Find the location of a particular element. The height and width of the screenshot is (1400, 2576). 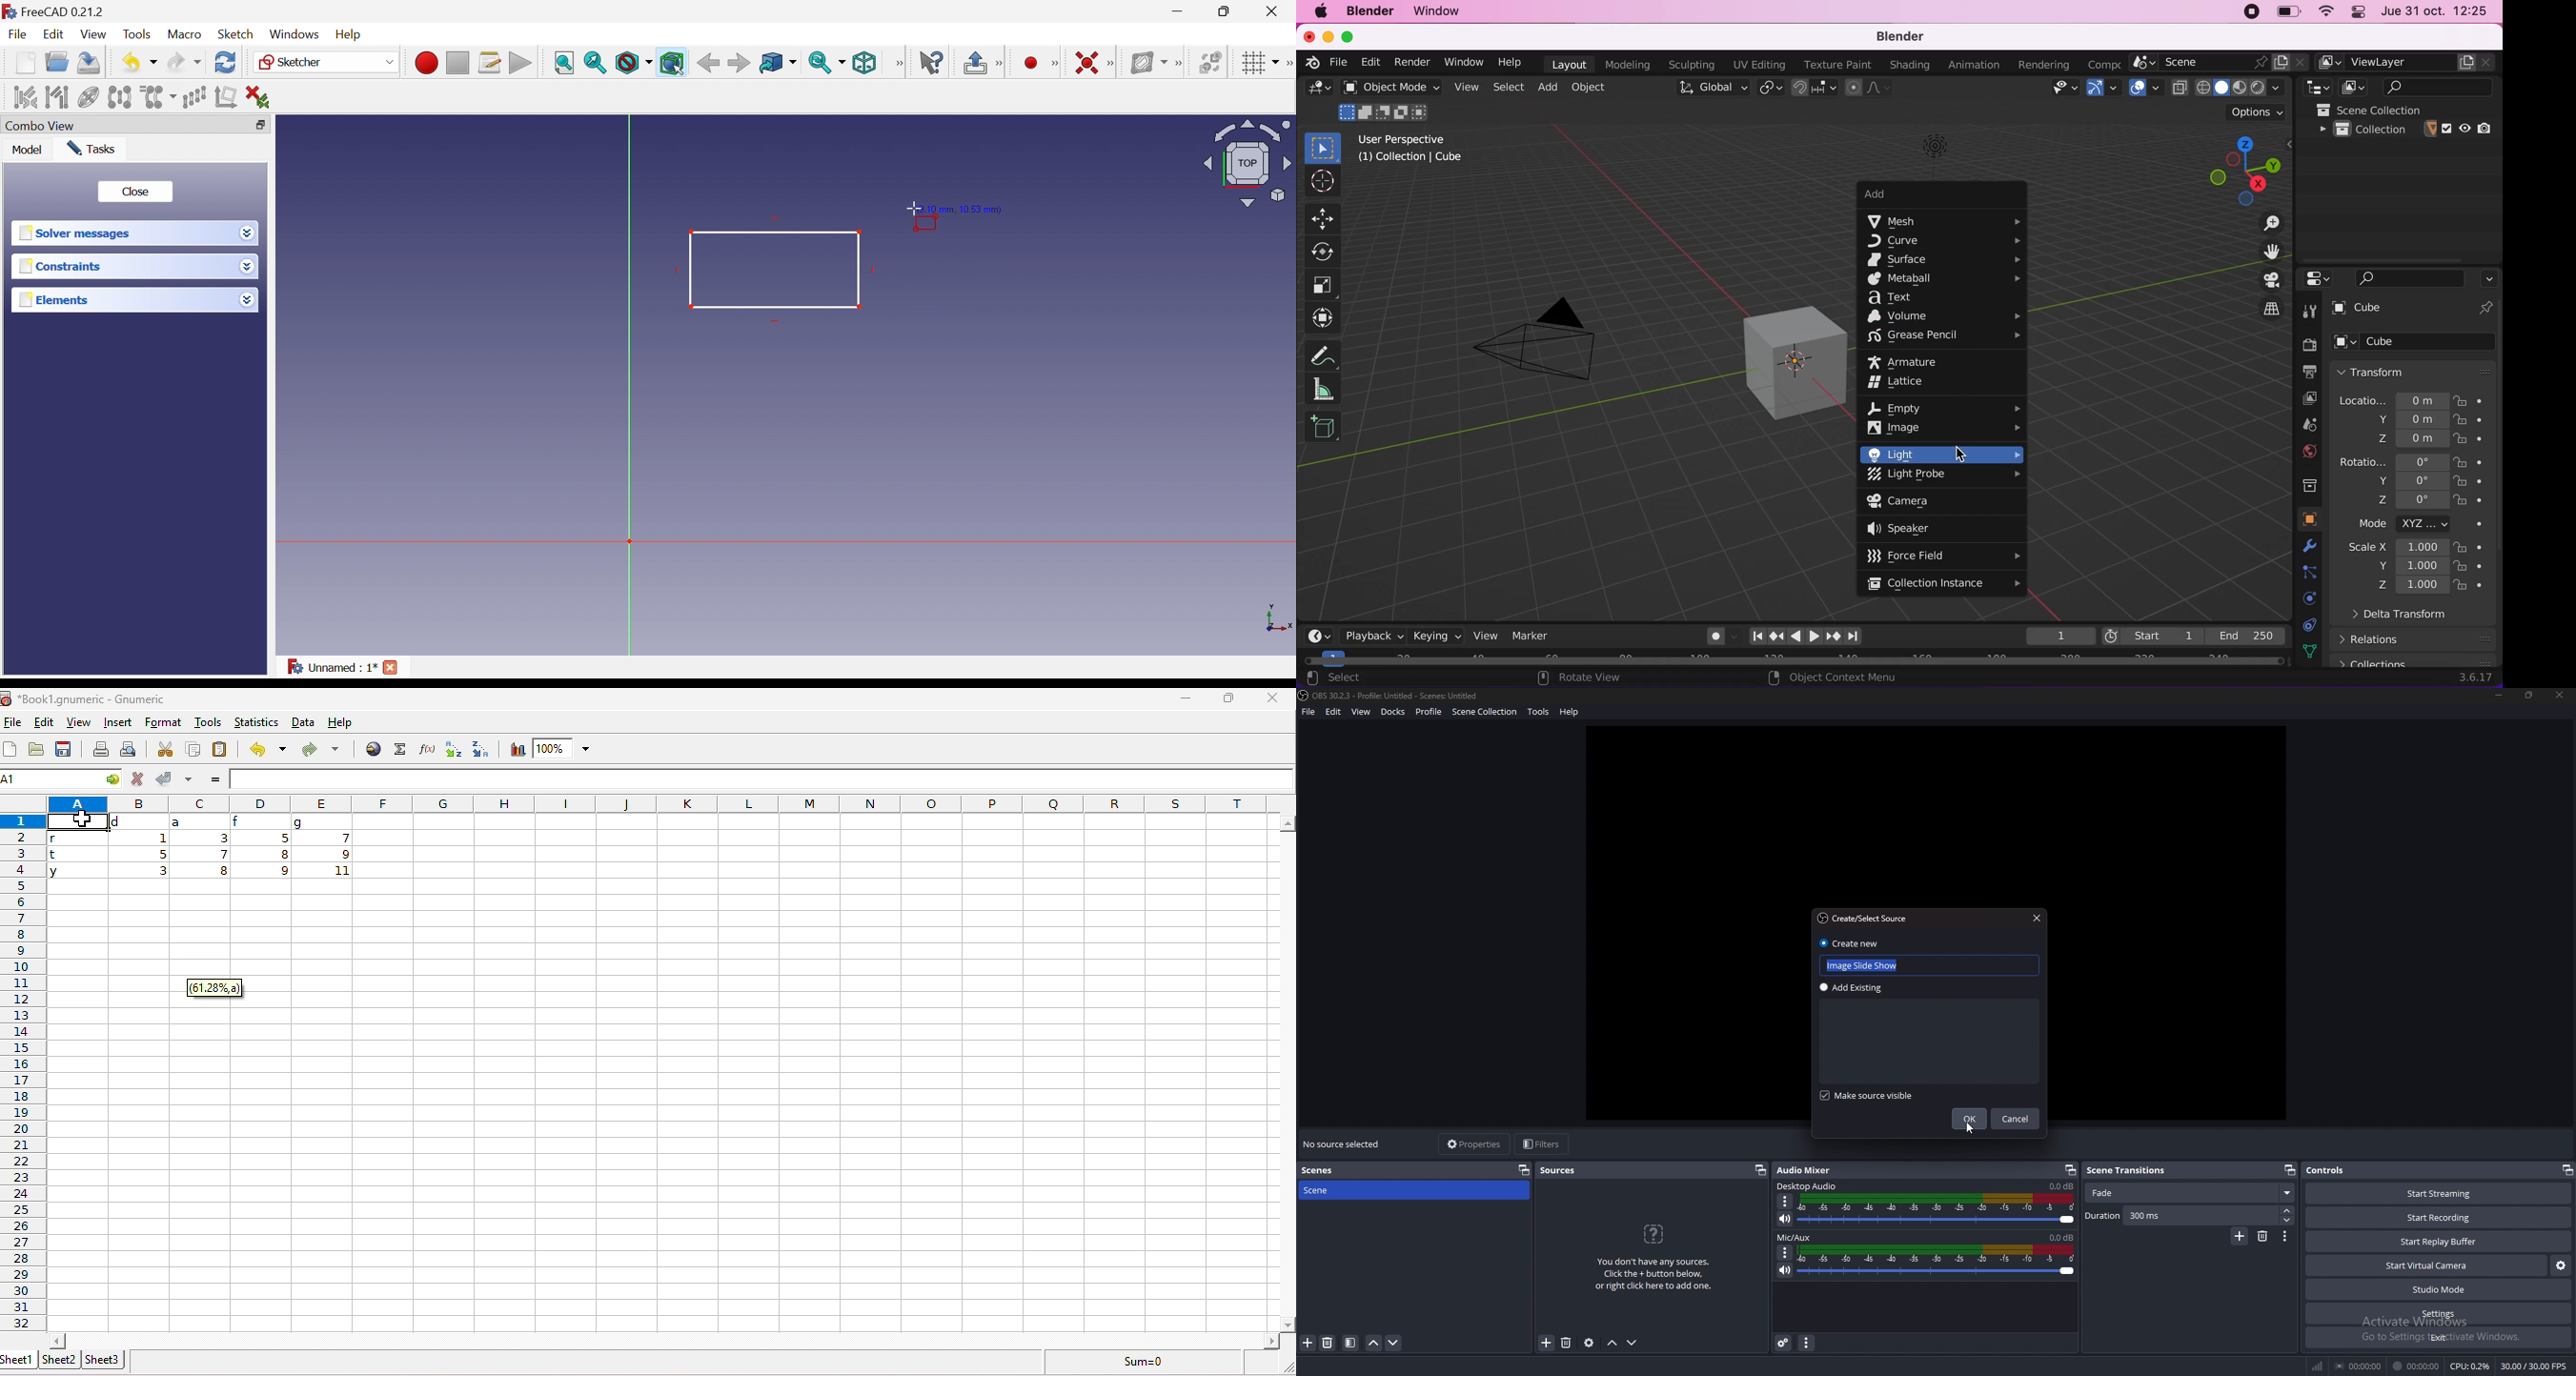

speaker is located at coordinates (1912, 530).